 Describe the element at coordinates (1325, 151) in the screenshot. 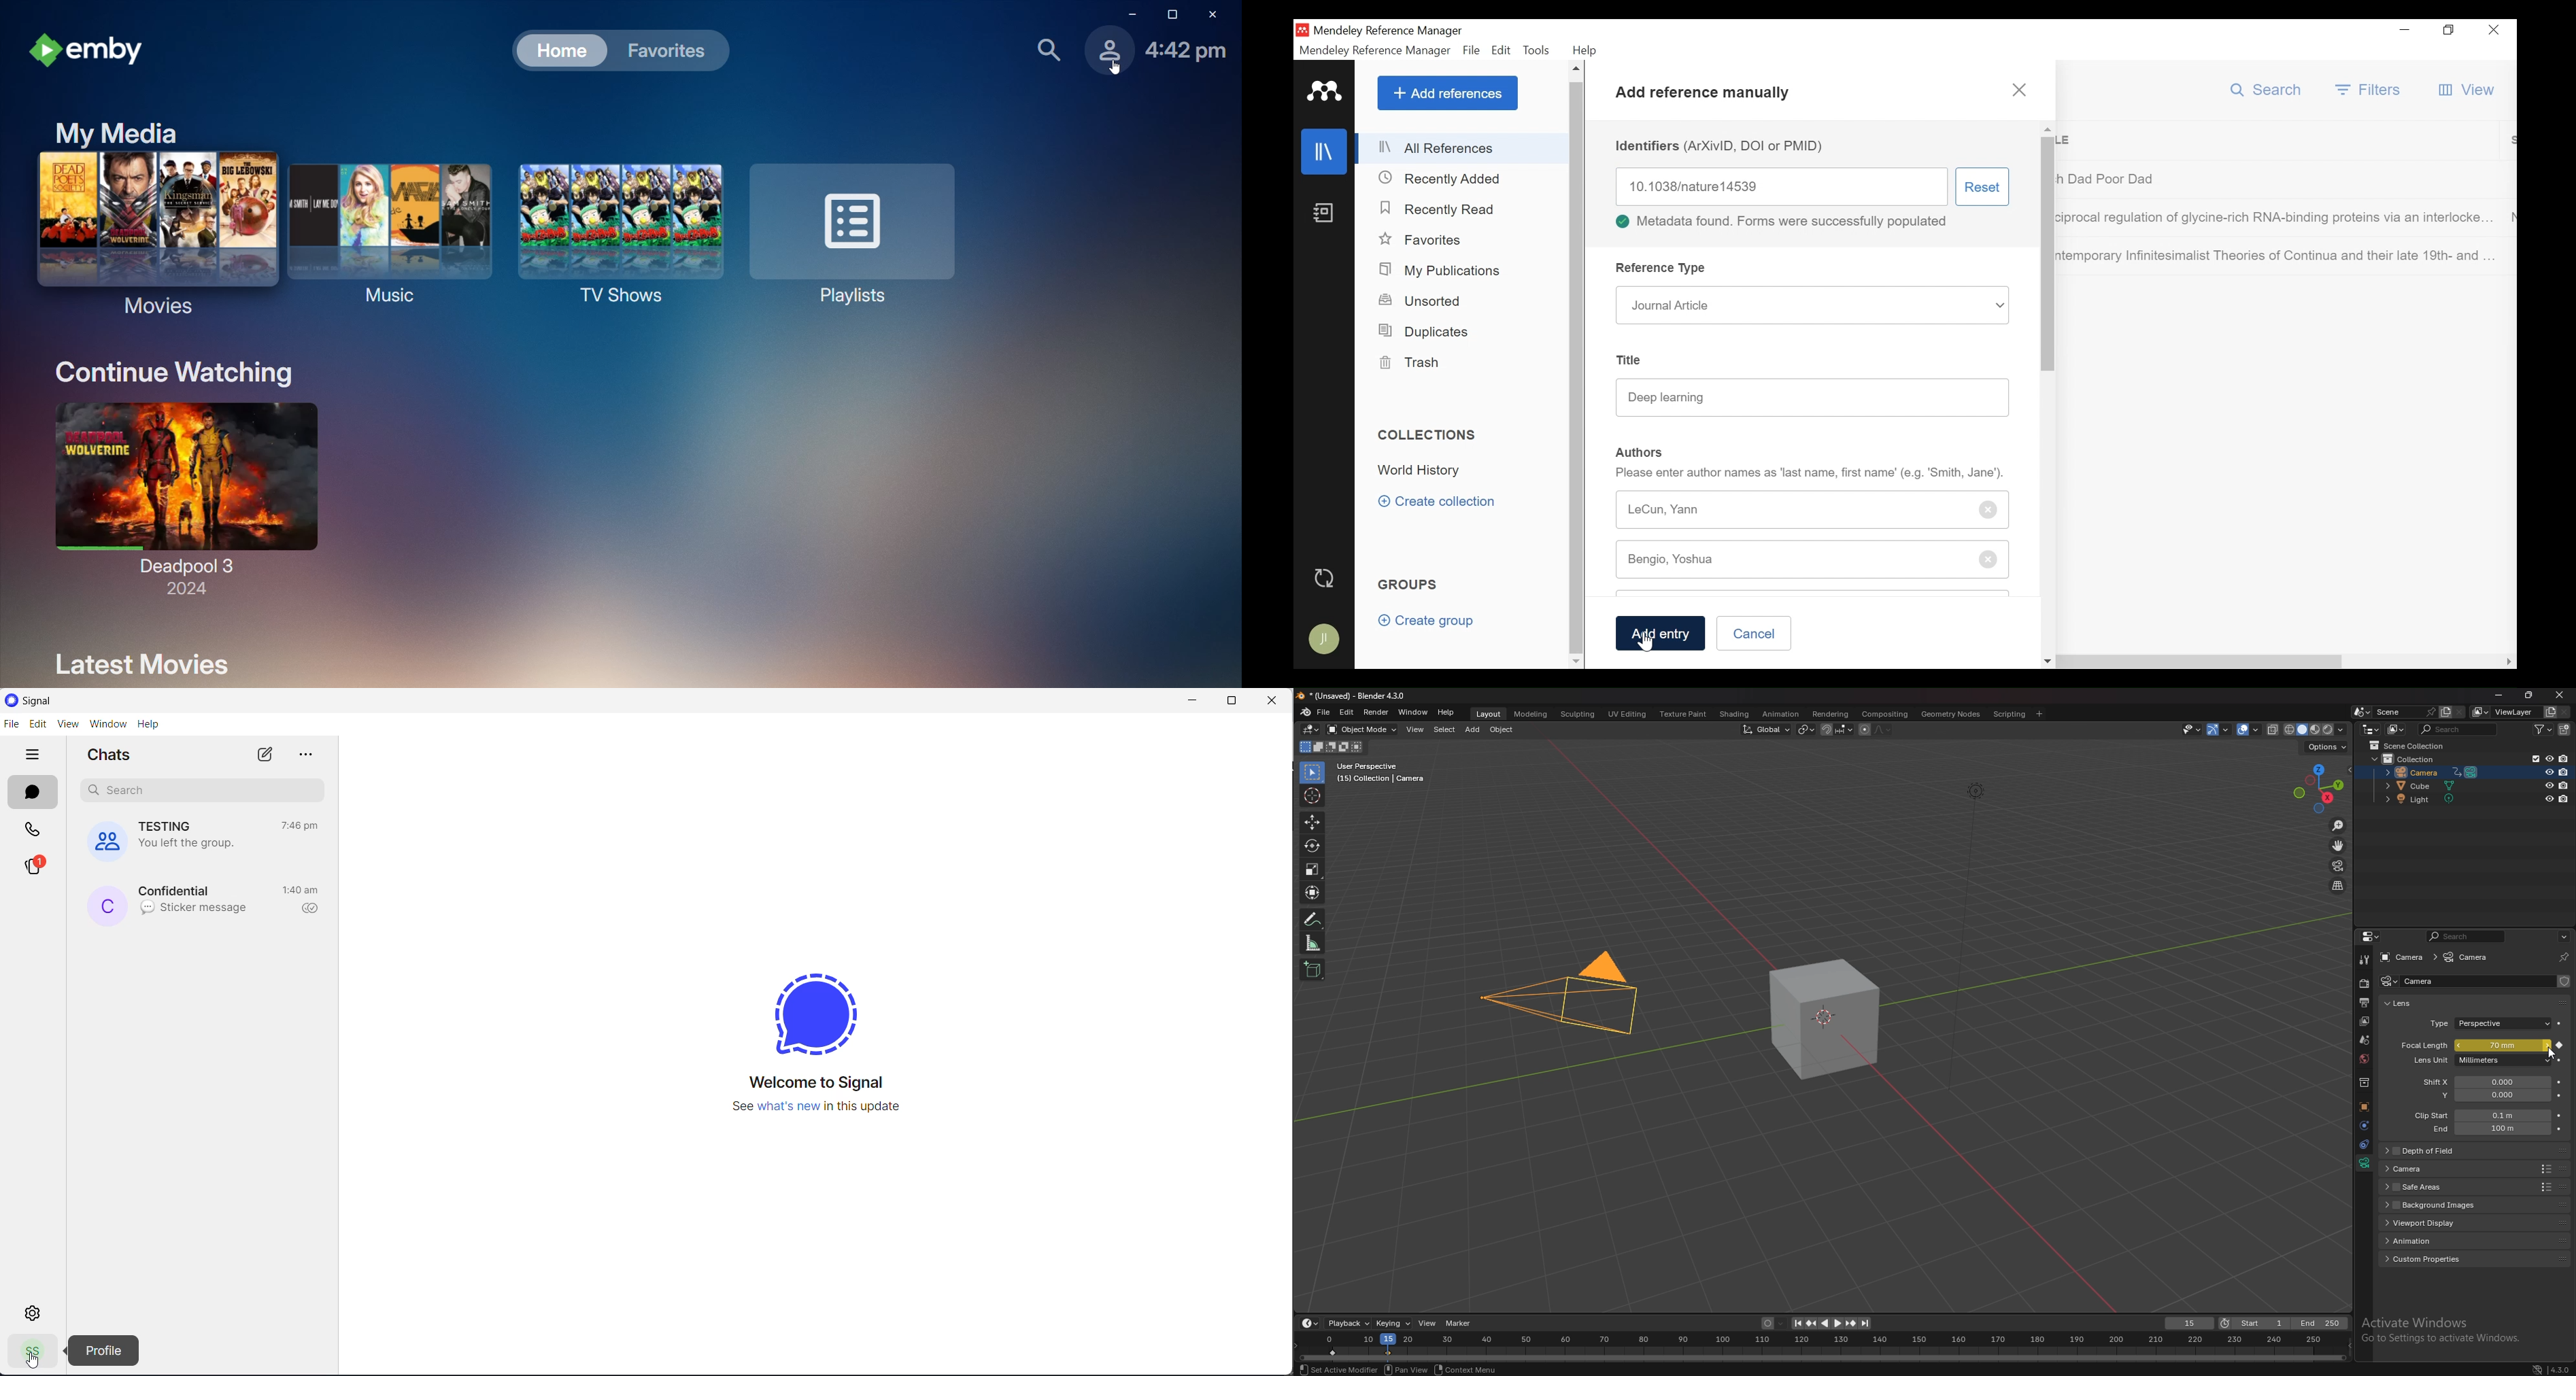

I see `Library` at that location.